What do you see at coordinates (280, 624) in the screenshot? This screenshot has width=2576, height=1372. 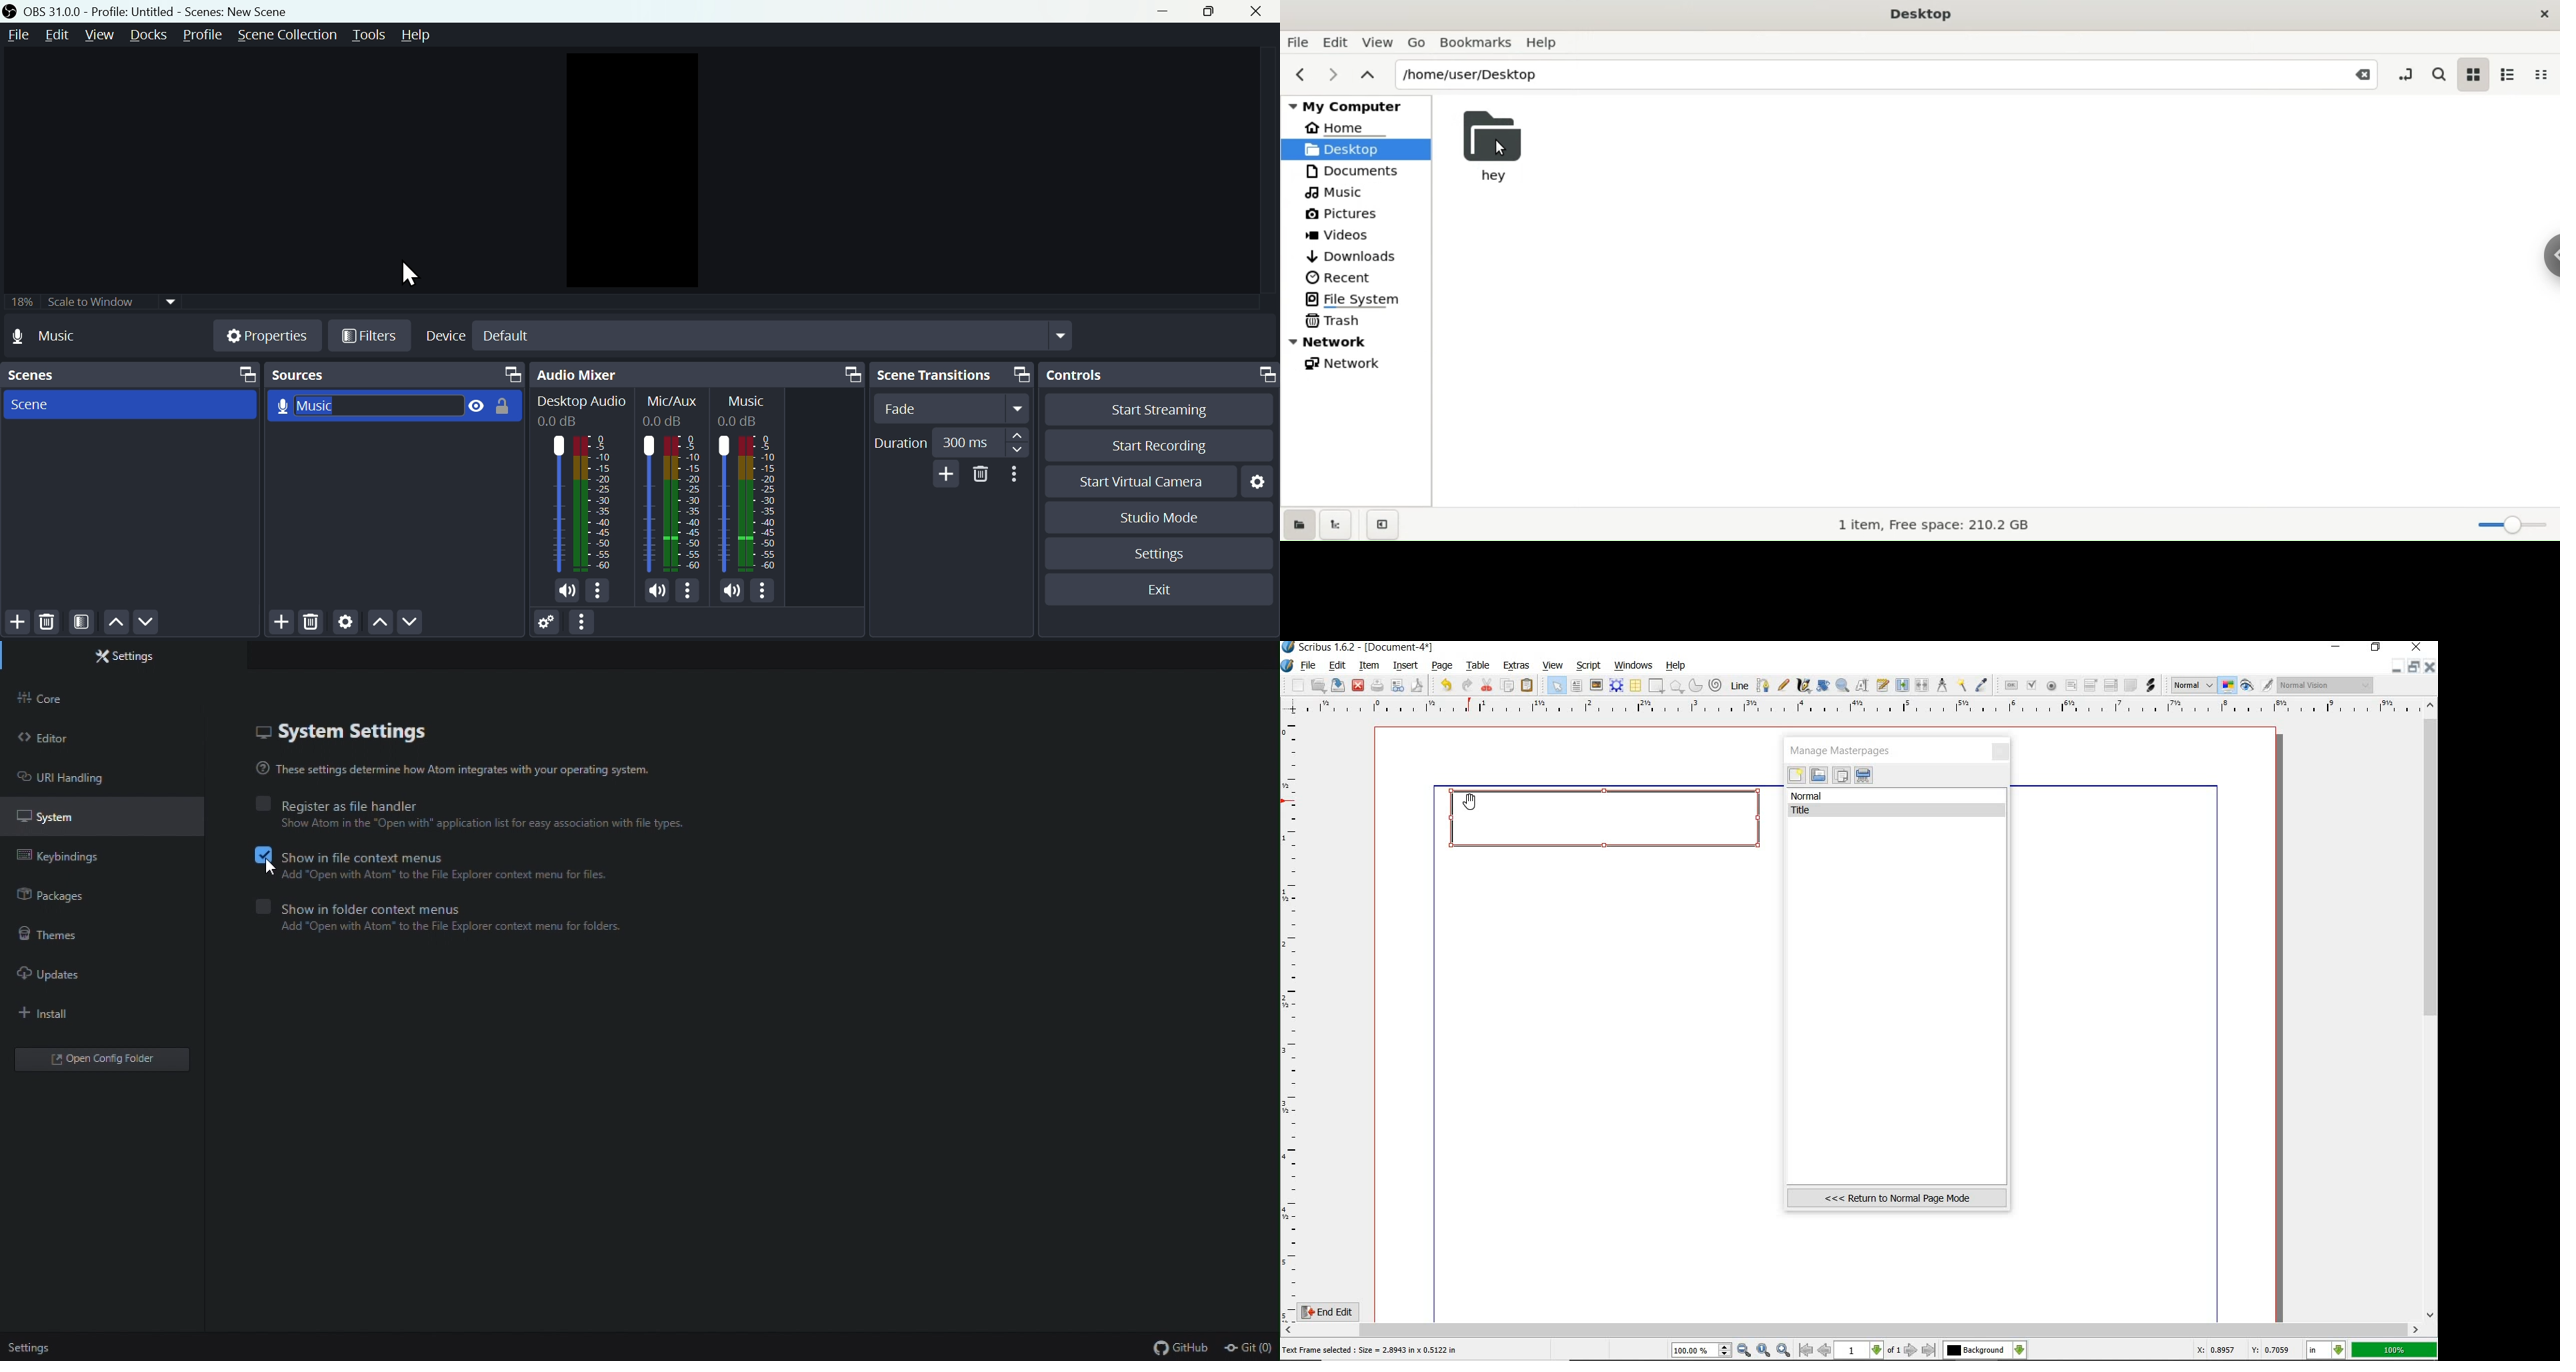 I see `Add` at bounding box center [280, 624].